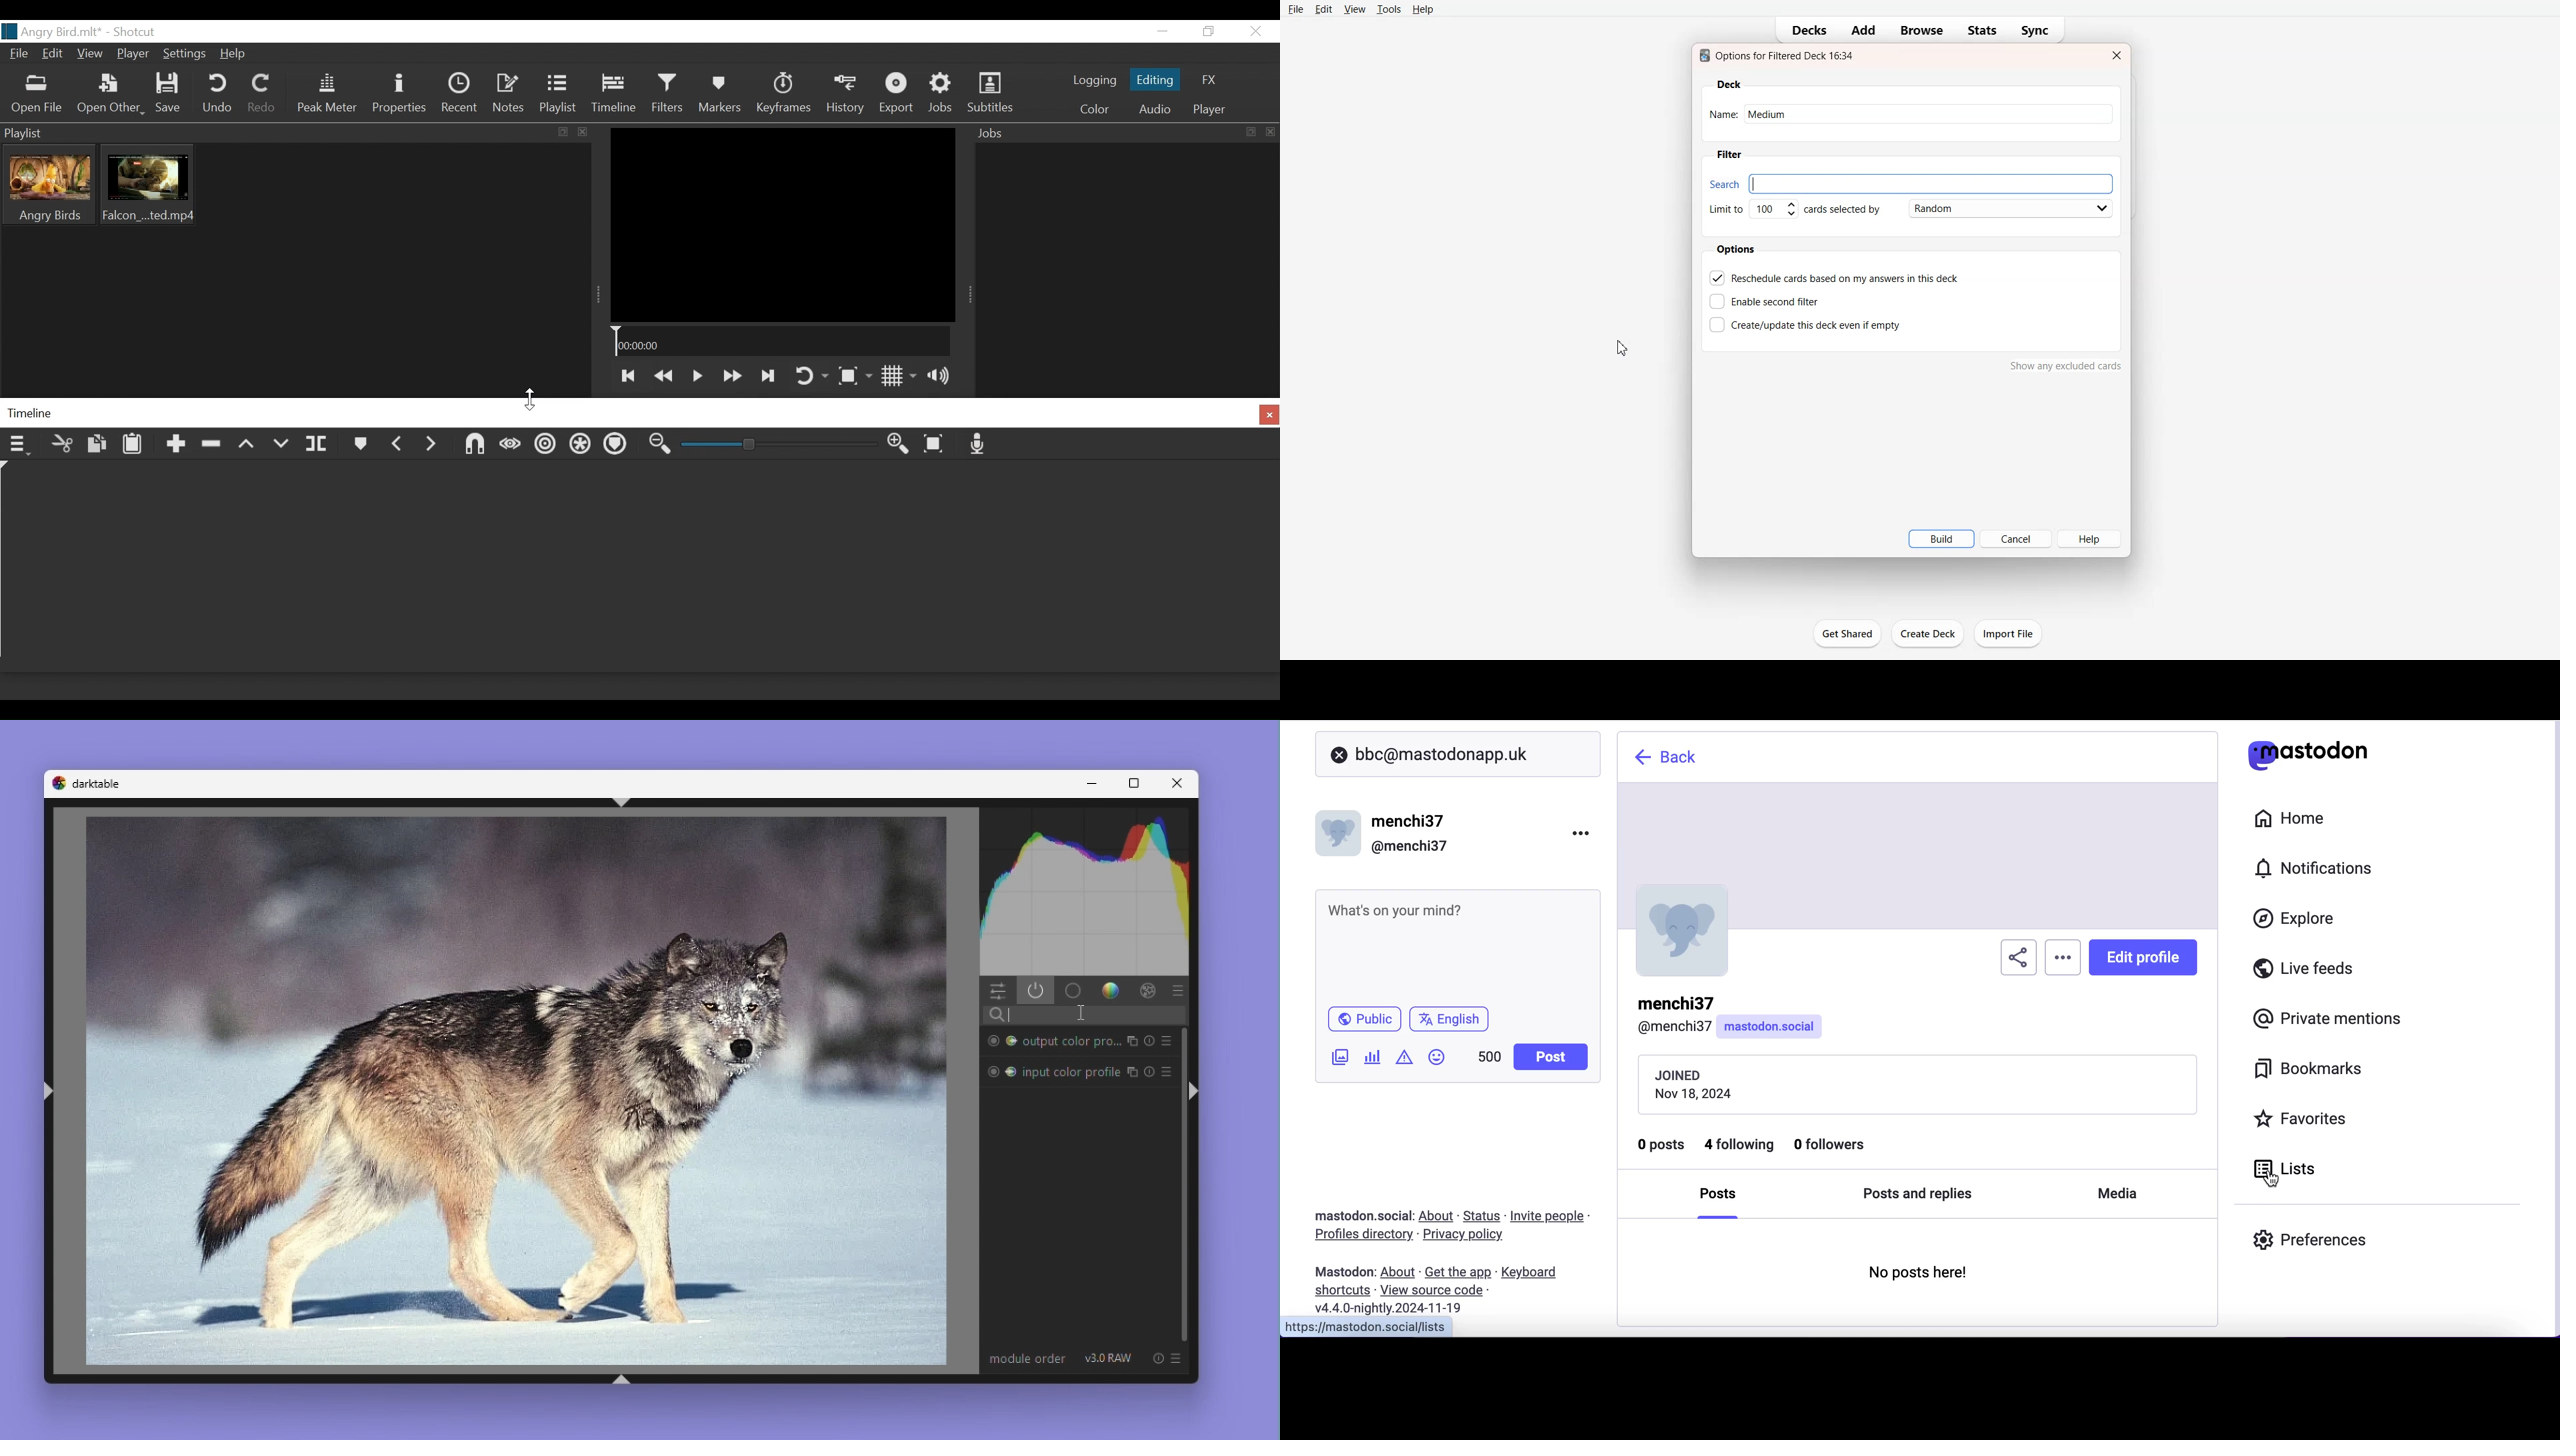 Image resolution: width=2576 pixels, height=1456 pixels. Describe the element at coordinates (137, 447) in the screenshot. I see `Paste` at that location.